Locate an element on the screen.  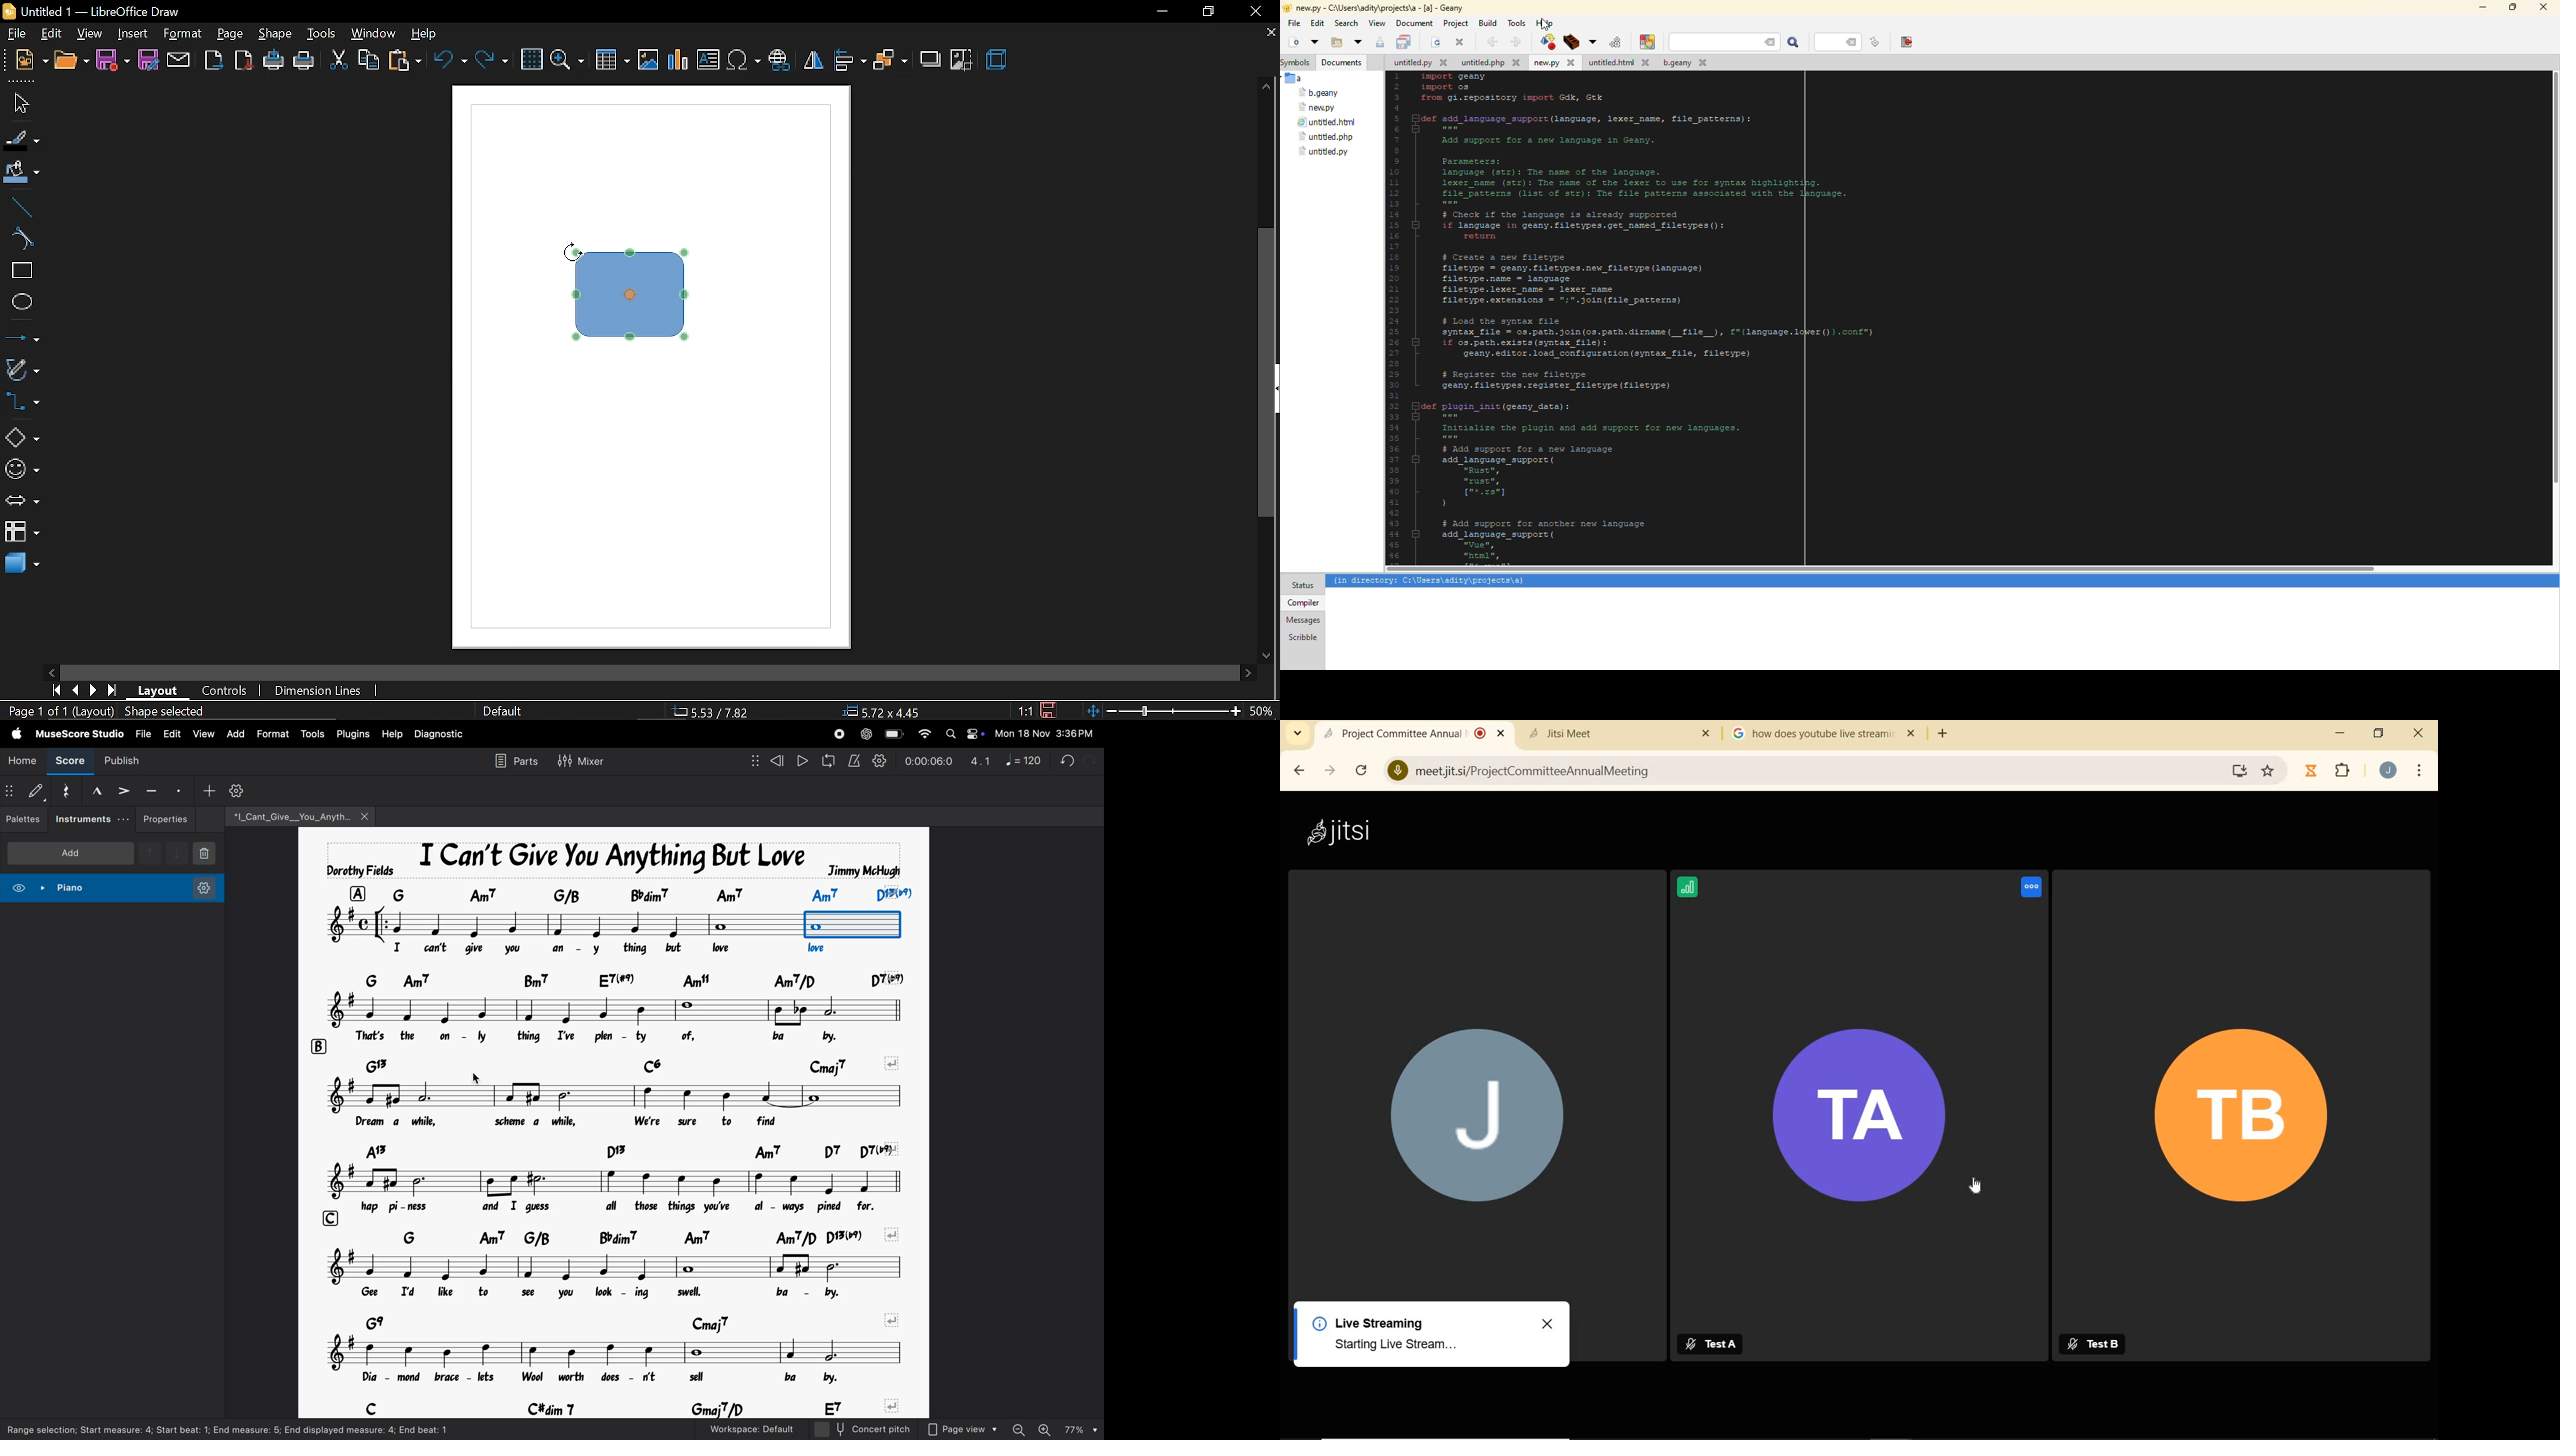
3.1 is located at coordinates (978, 760).